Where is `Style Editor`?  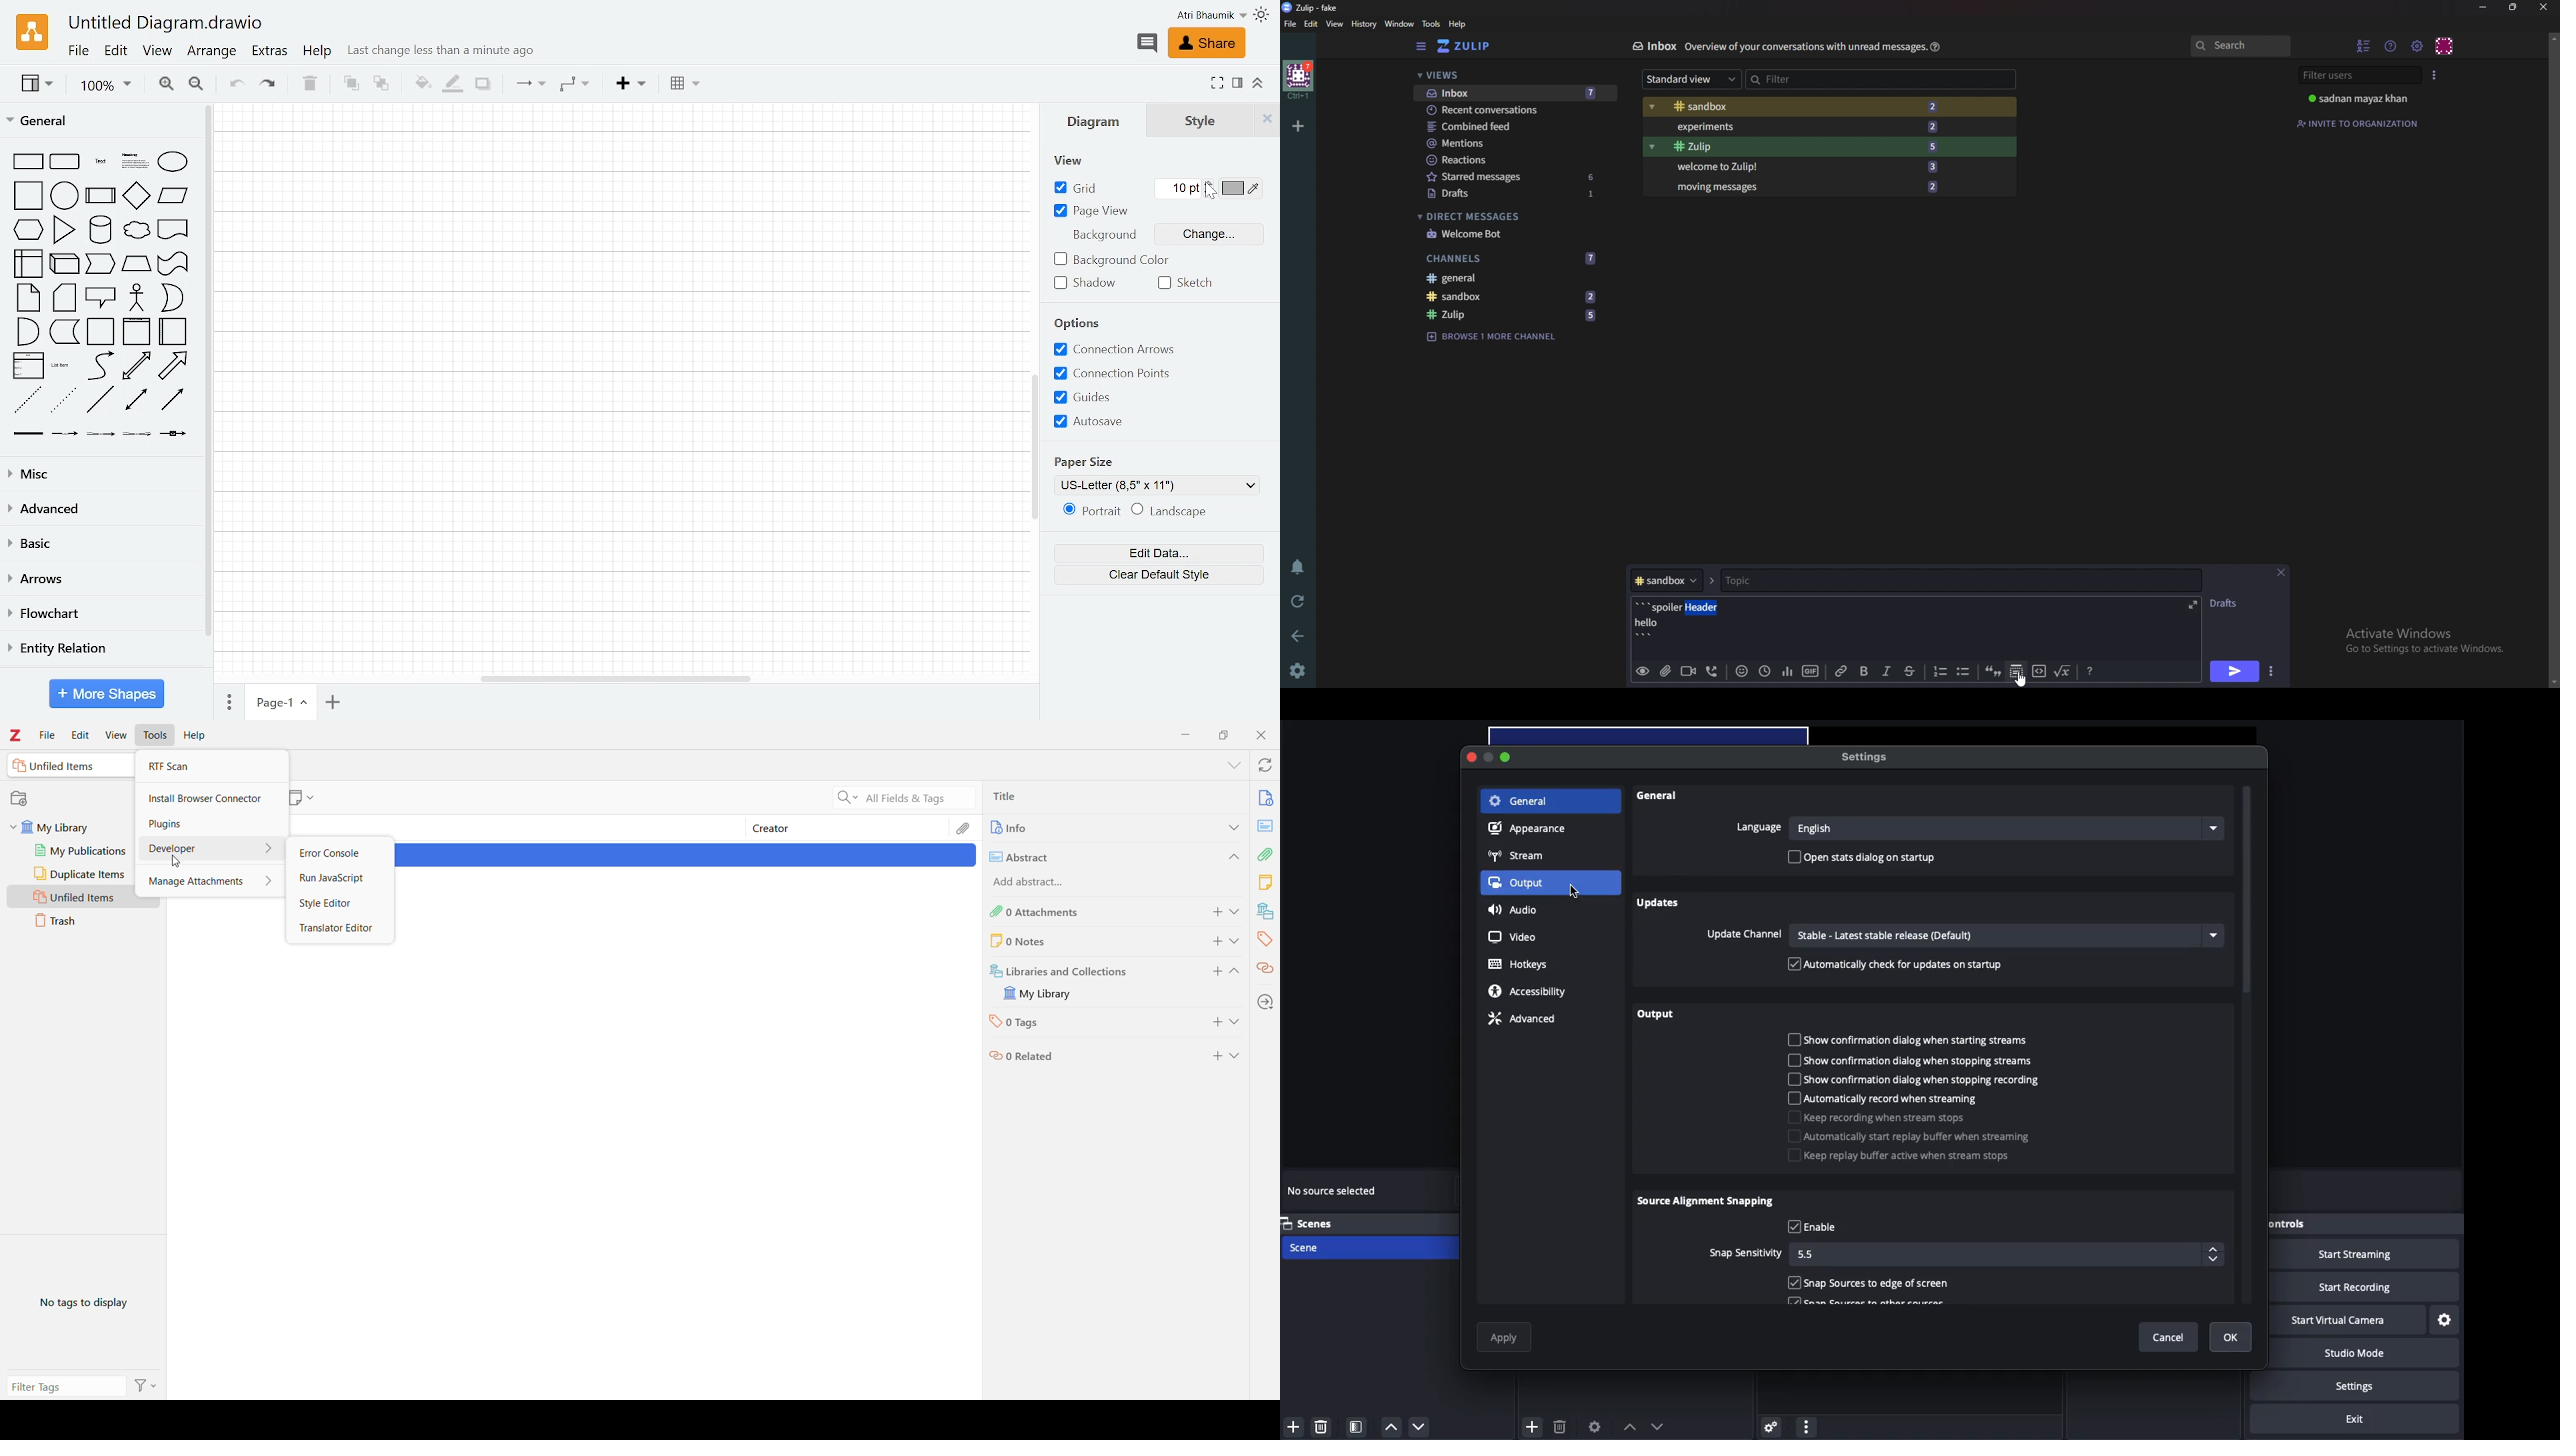
Style Editor is located at coordinates (341, 903).